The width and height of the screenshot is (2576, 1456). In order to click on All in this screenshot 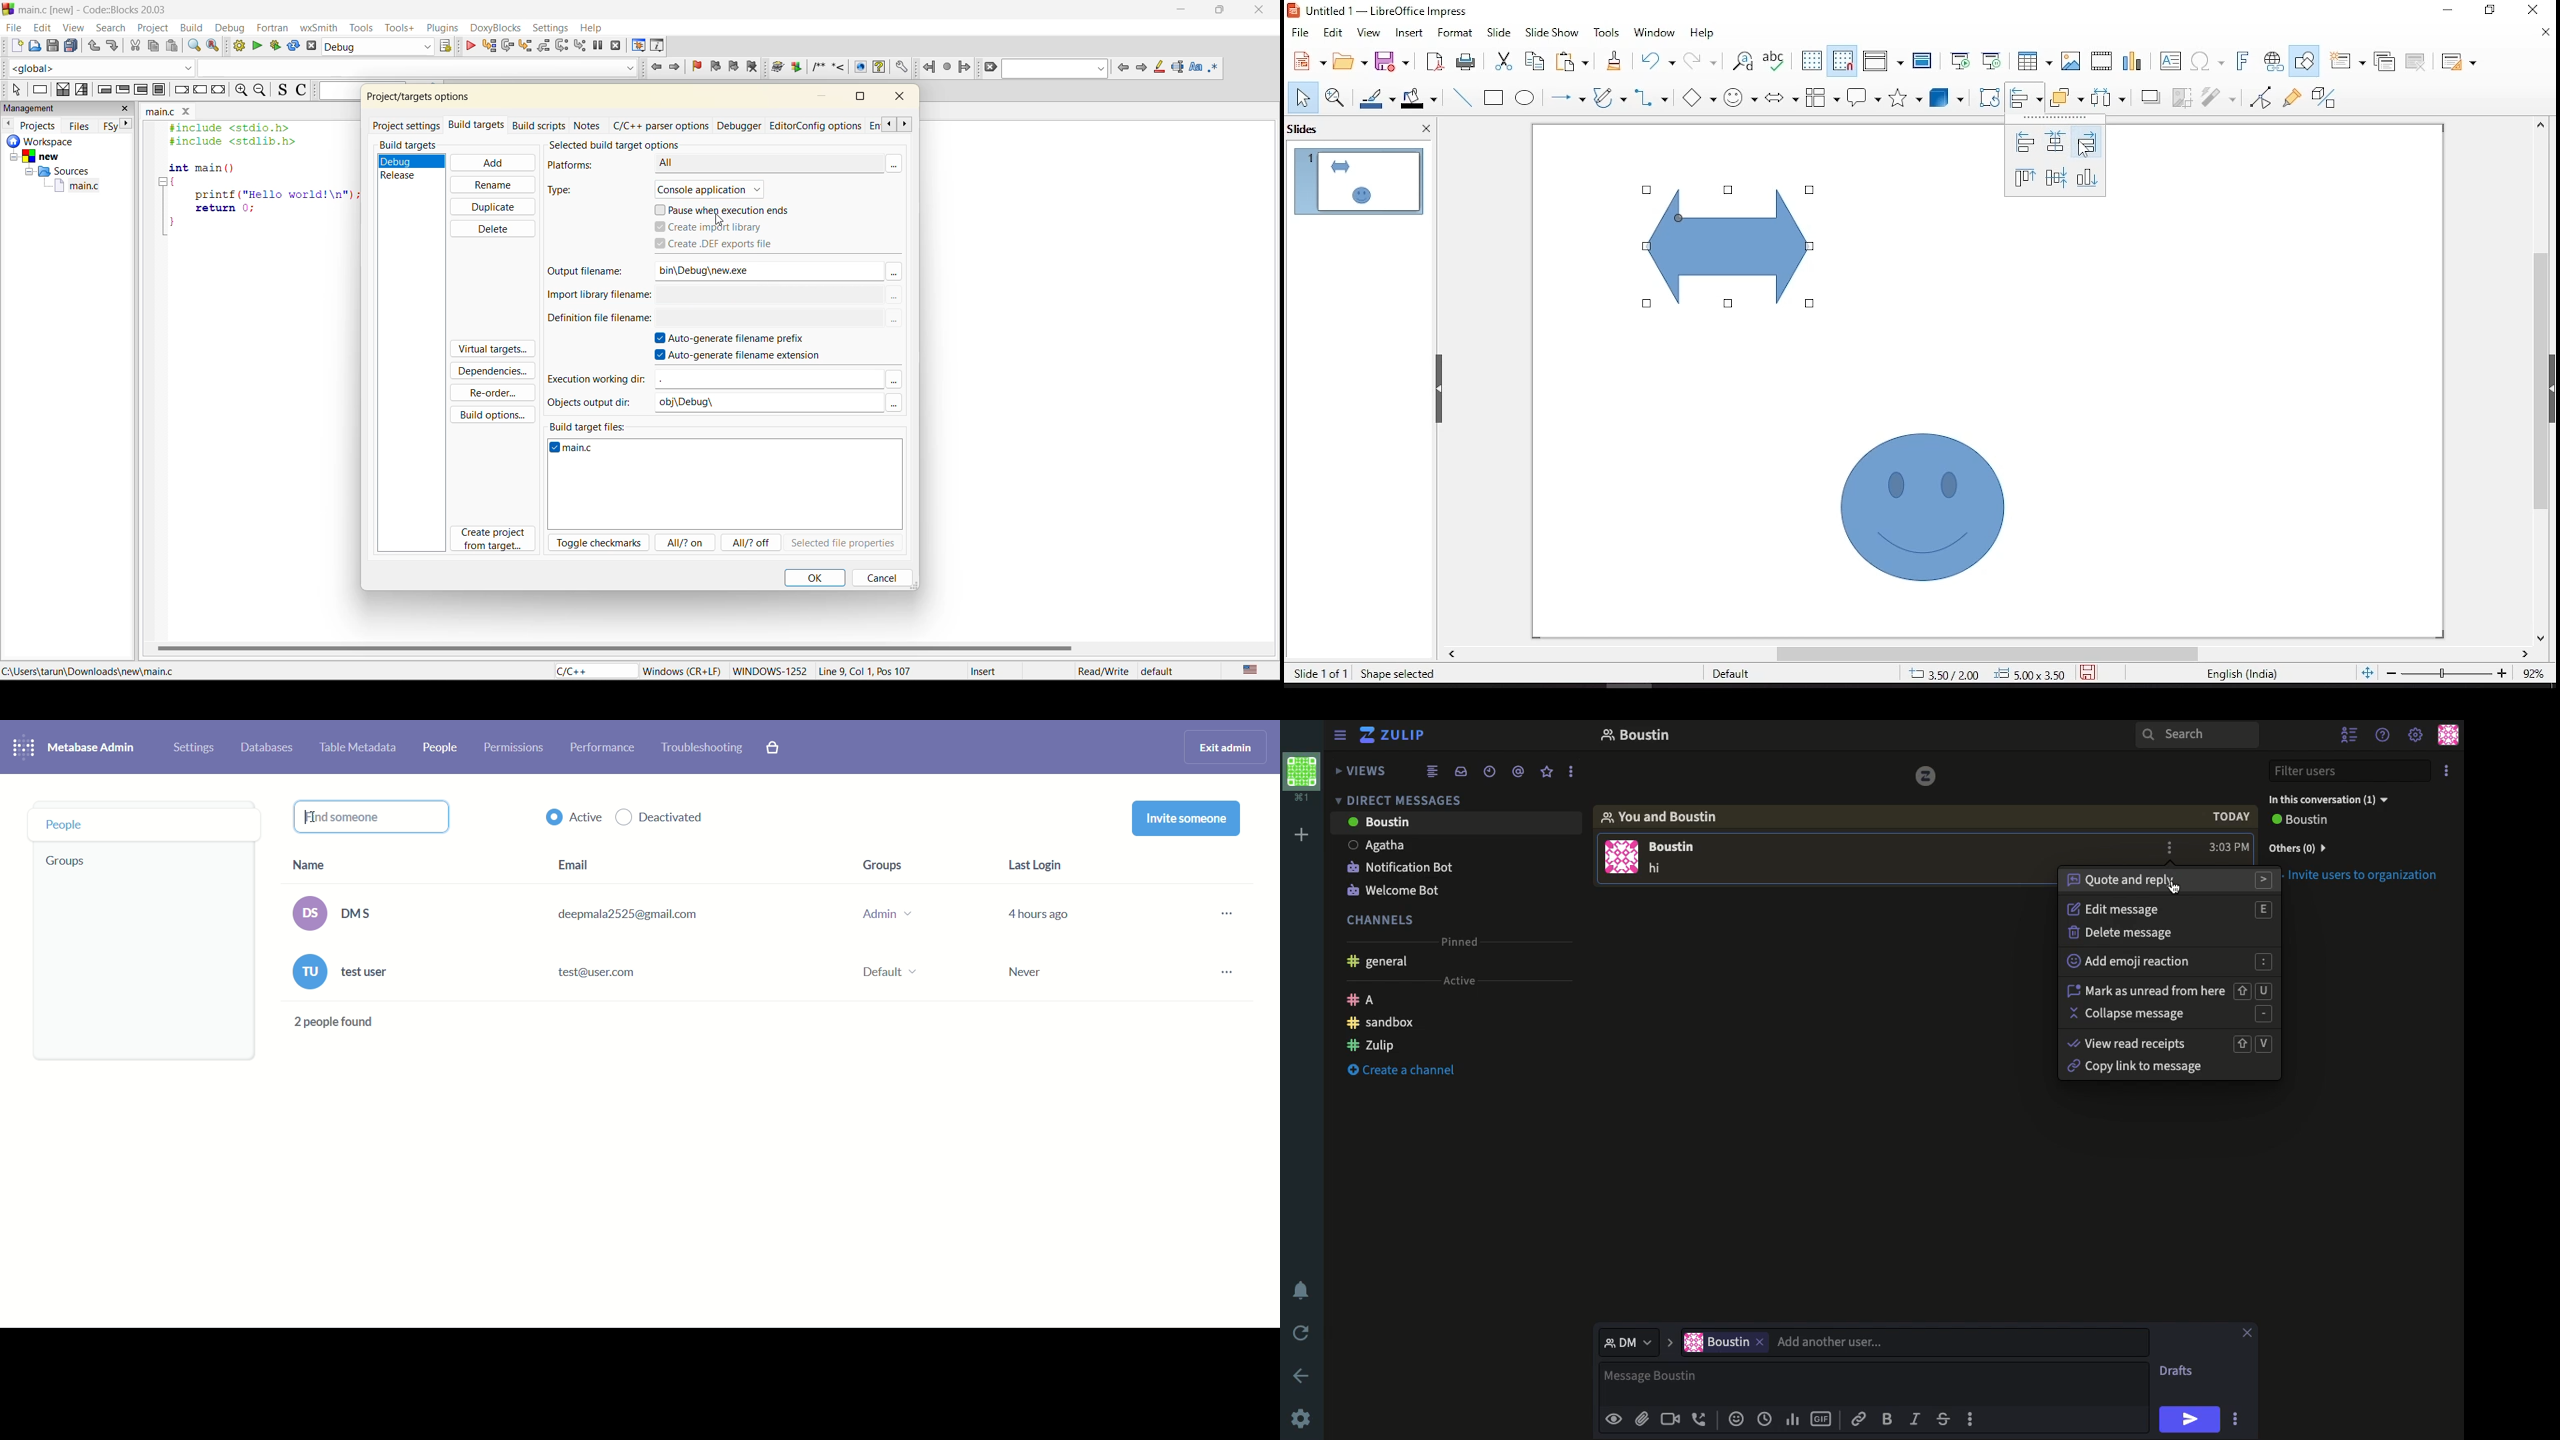, I will do `click(751, 163)`.